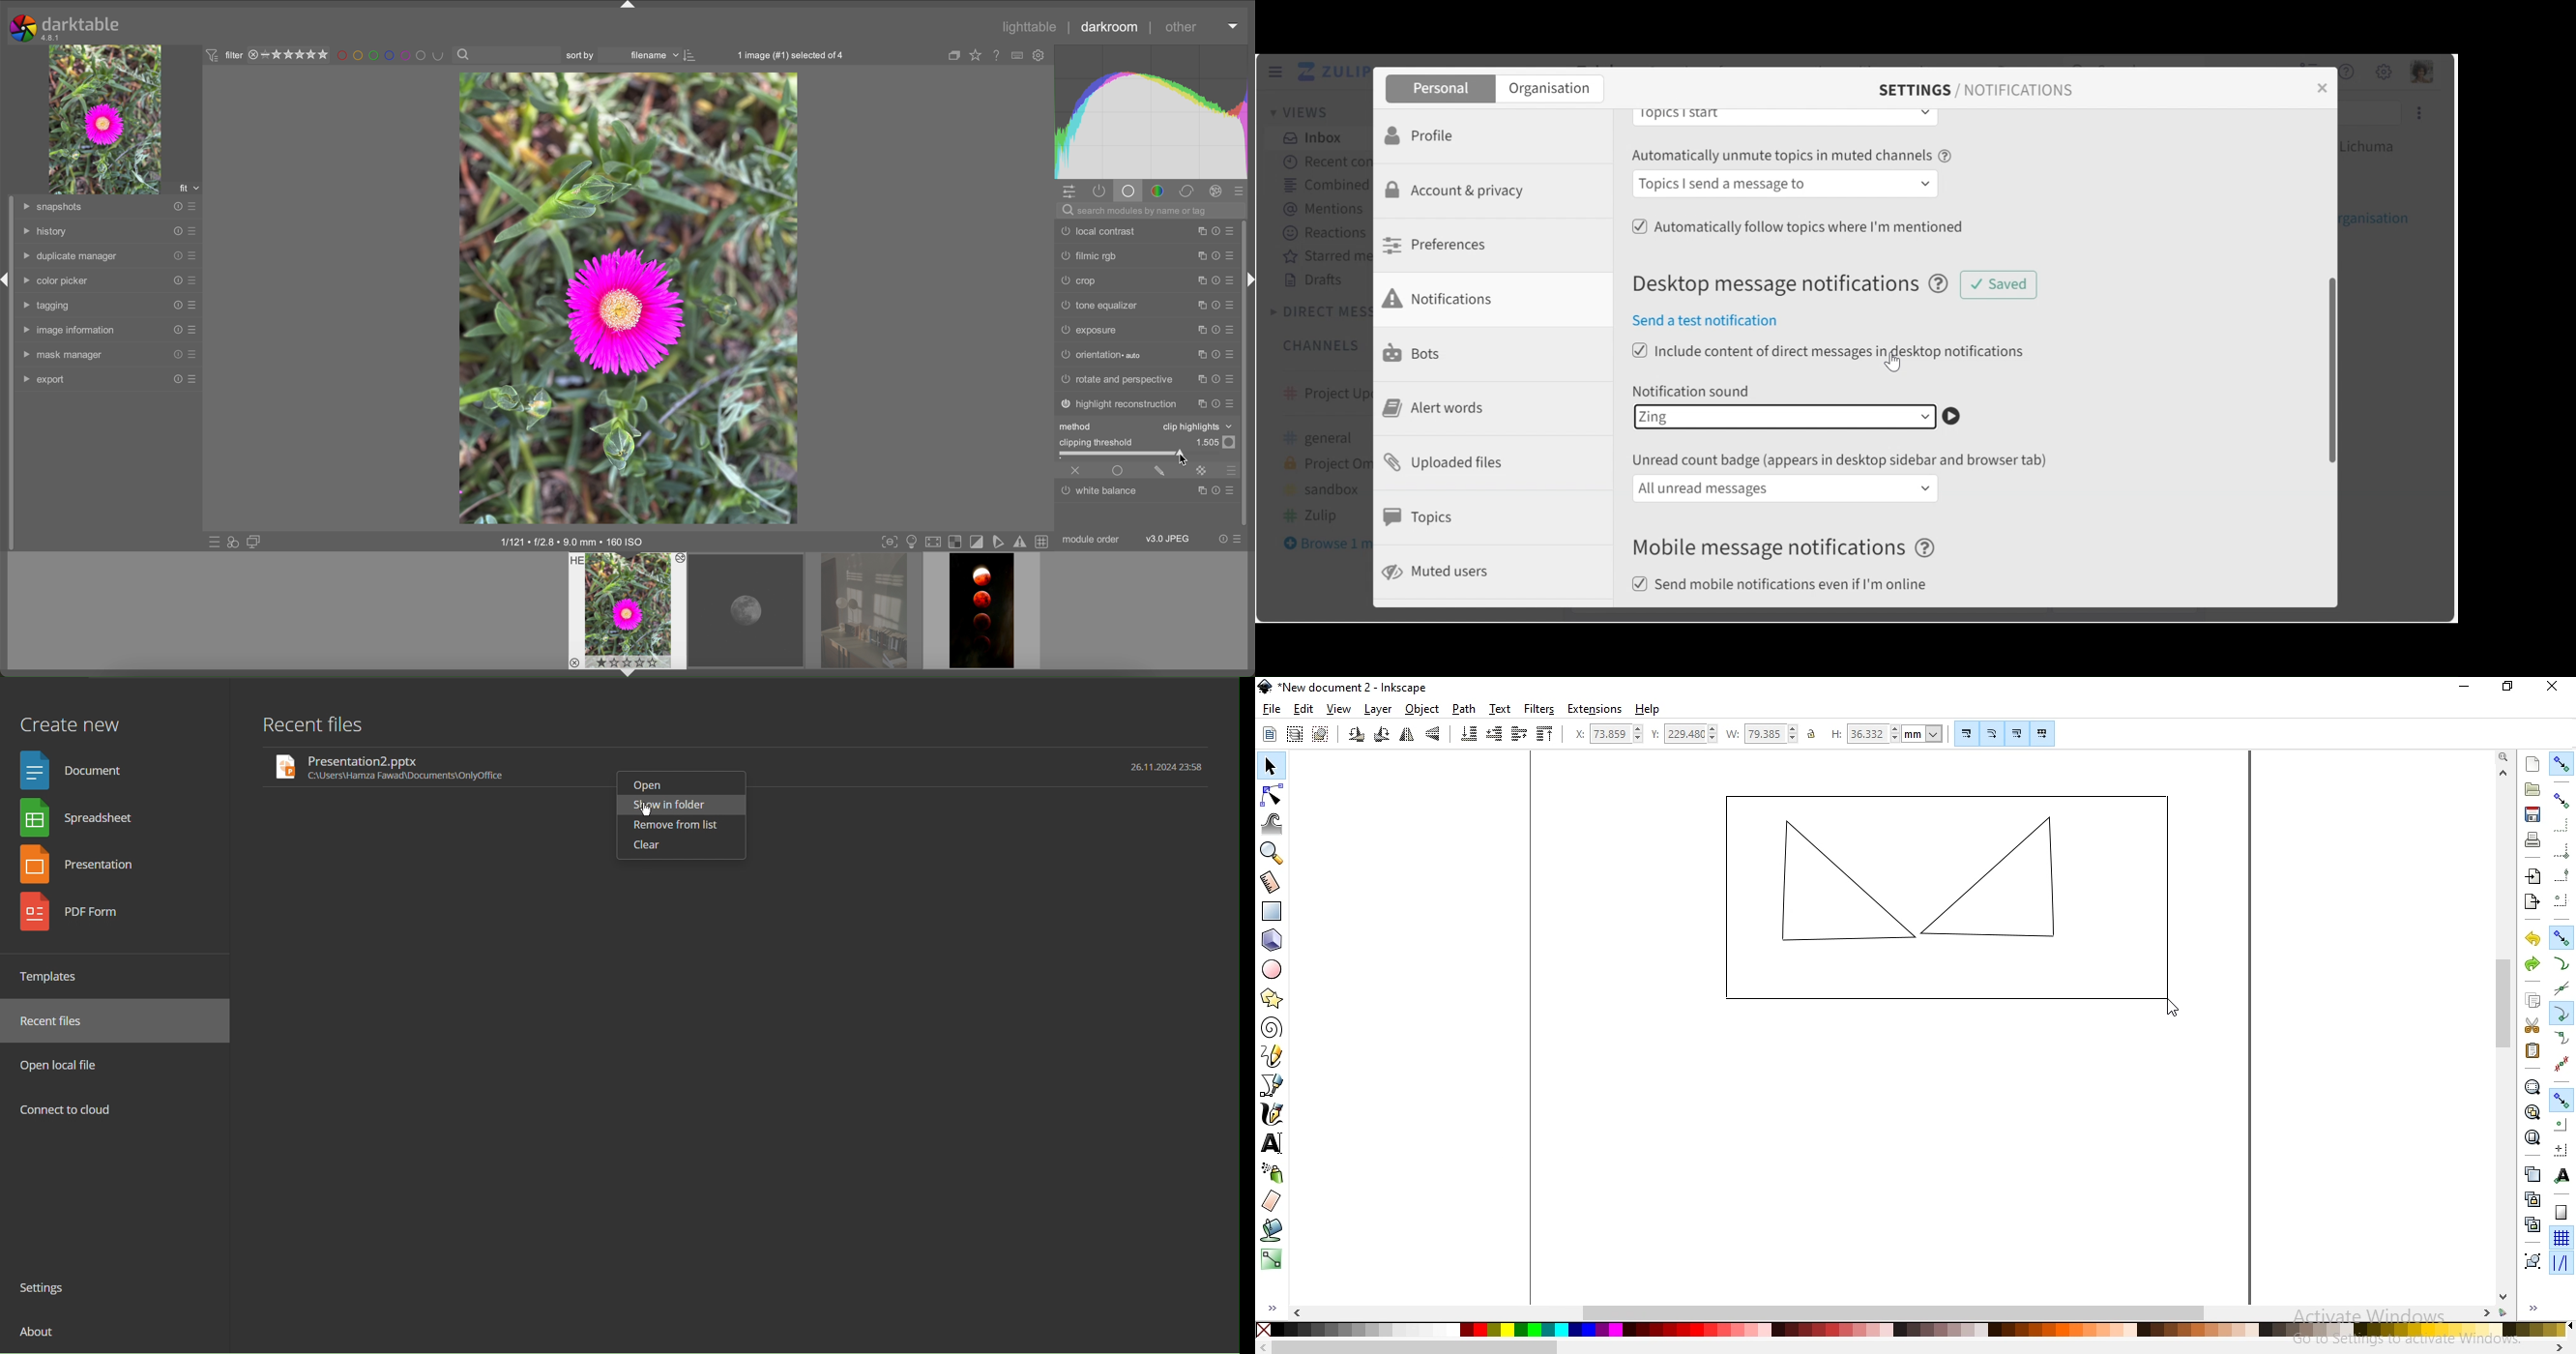 The image size is (2576, 1372). I want to click on erase existing paths, so click(1273, 1201).